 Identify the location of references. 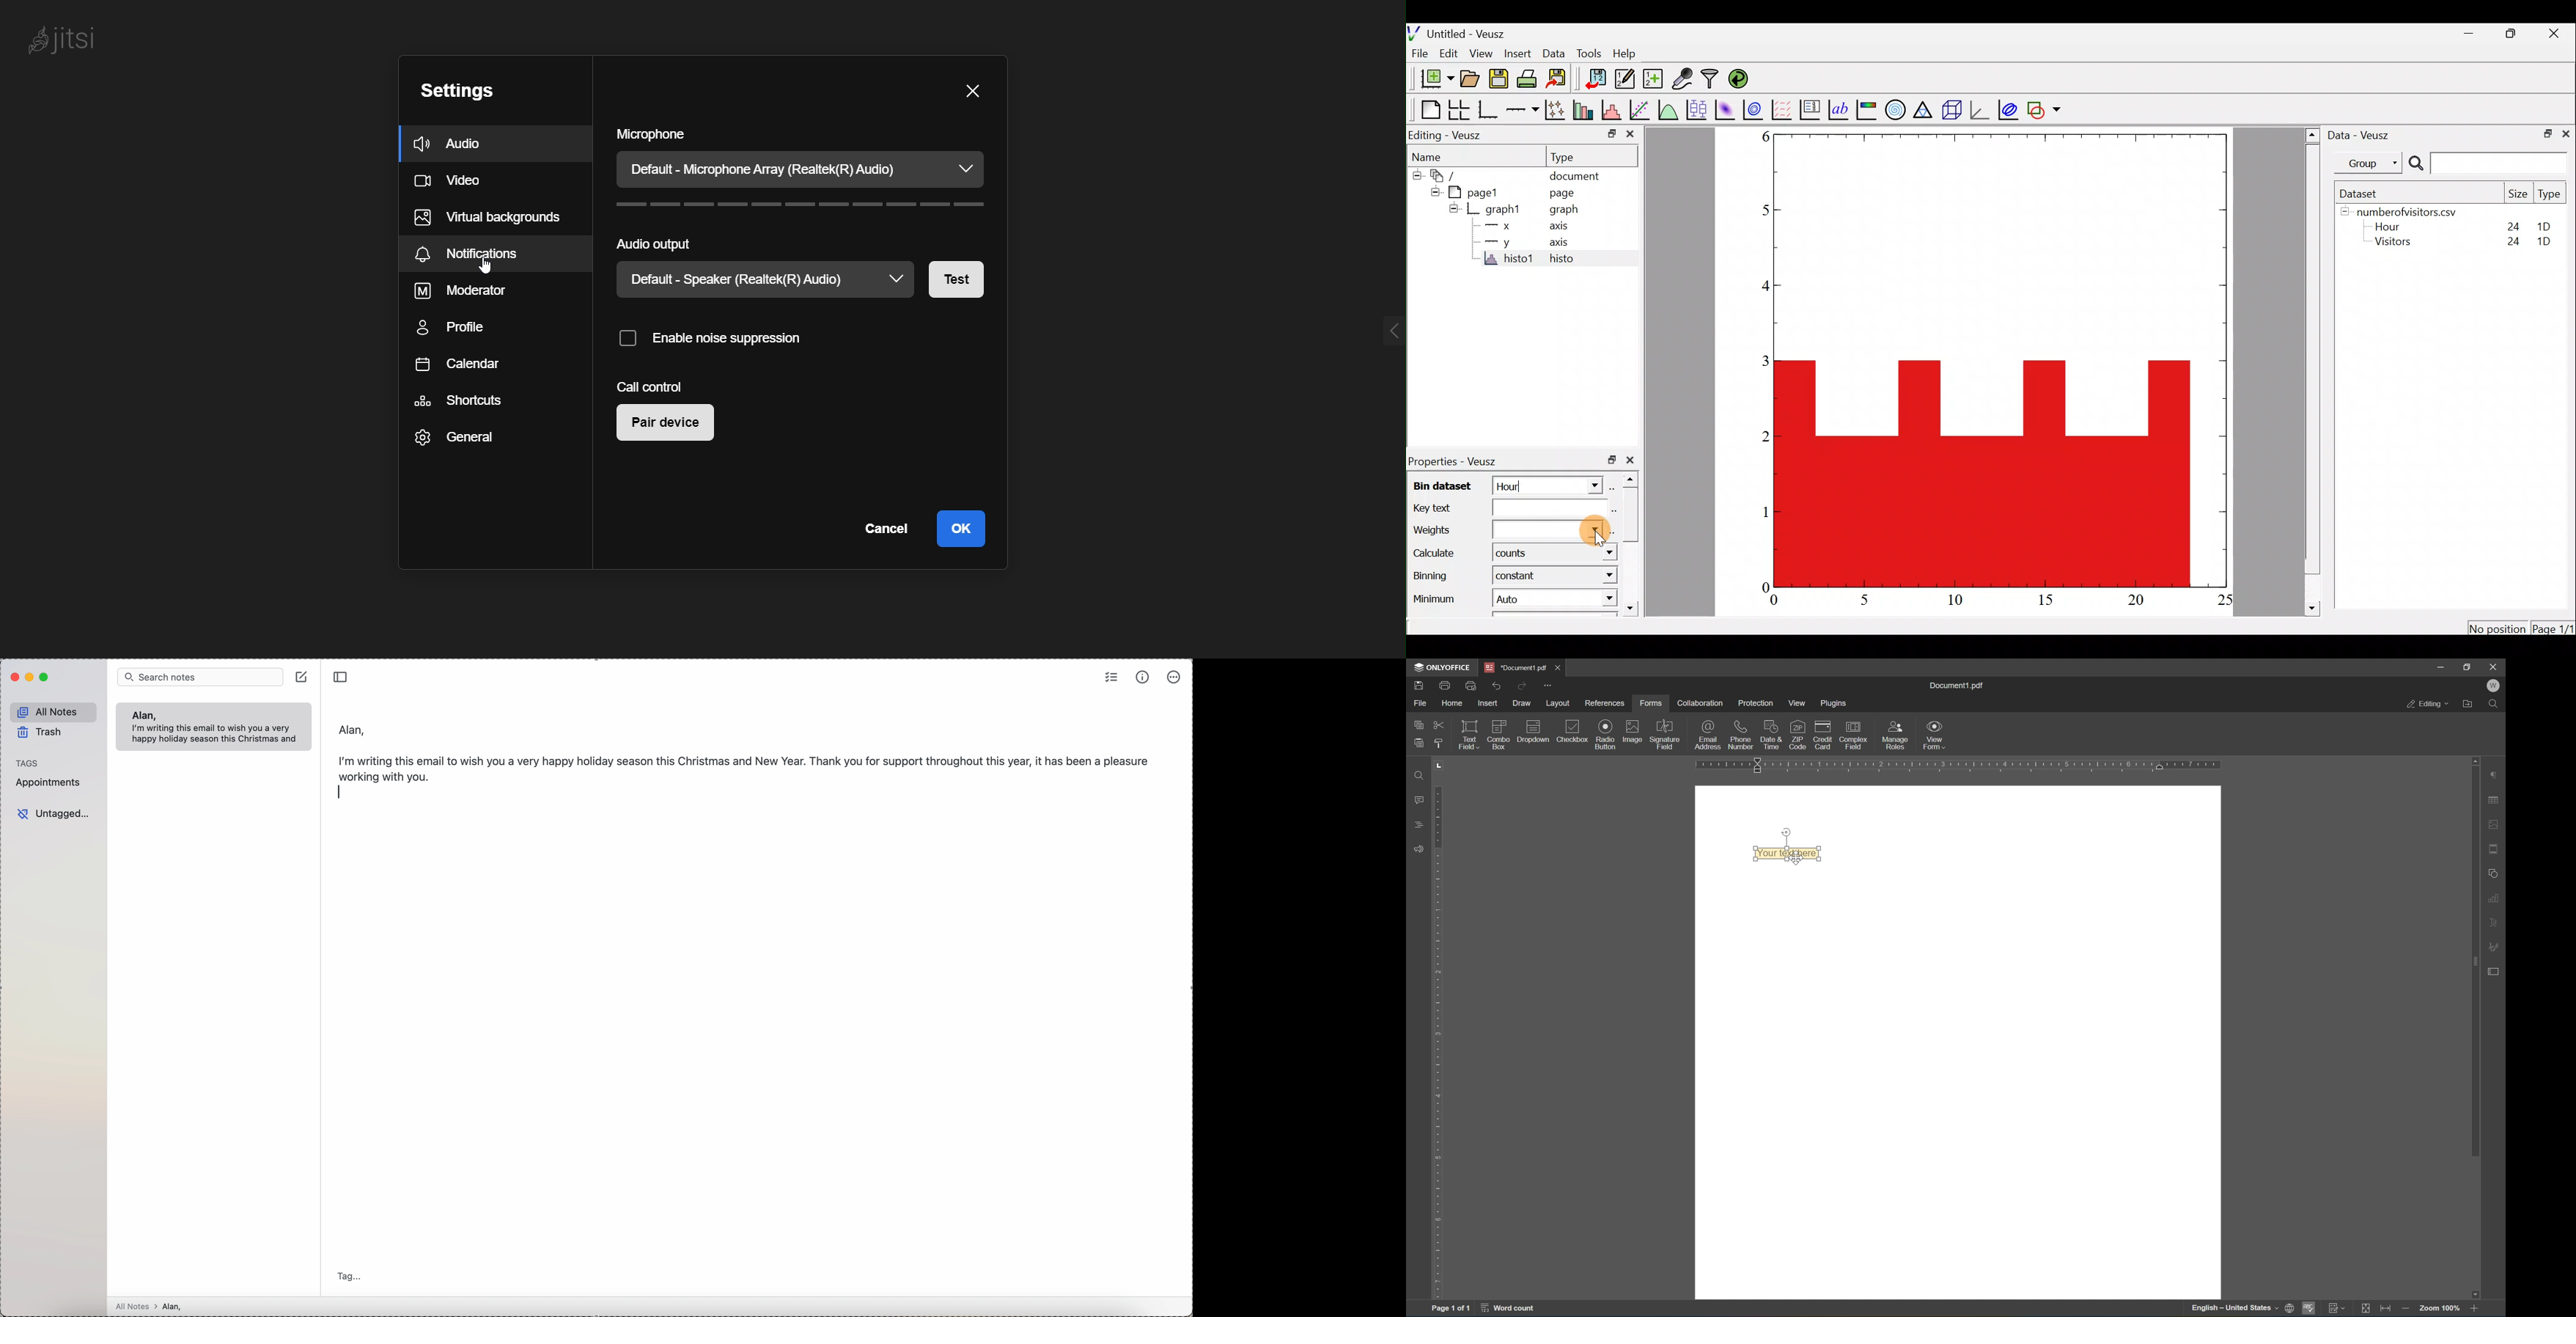
(1607, 703).